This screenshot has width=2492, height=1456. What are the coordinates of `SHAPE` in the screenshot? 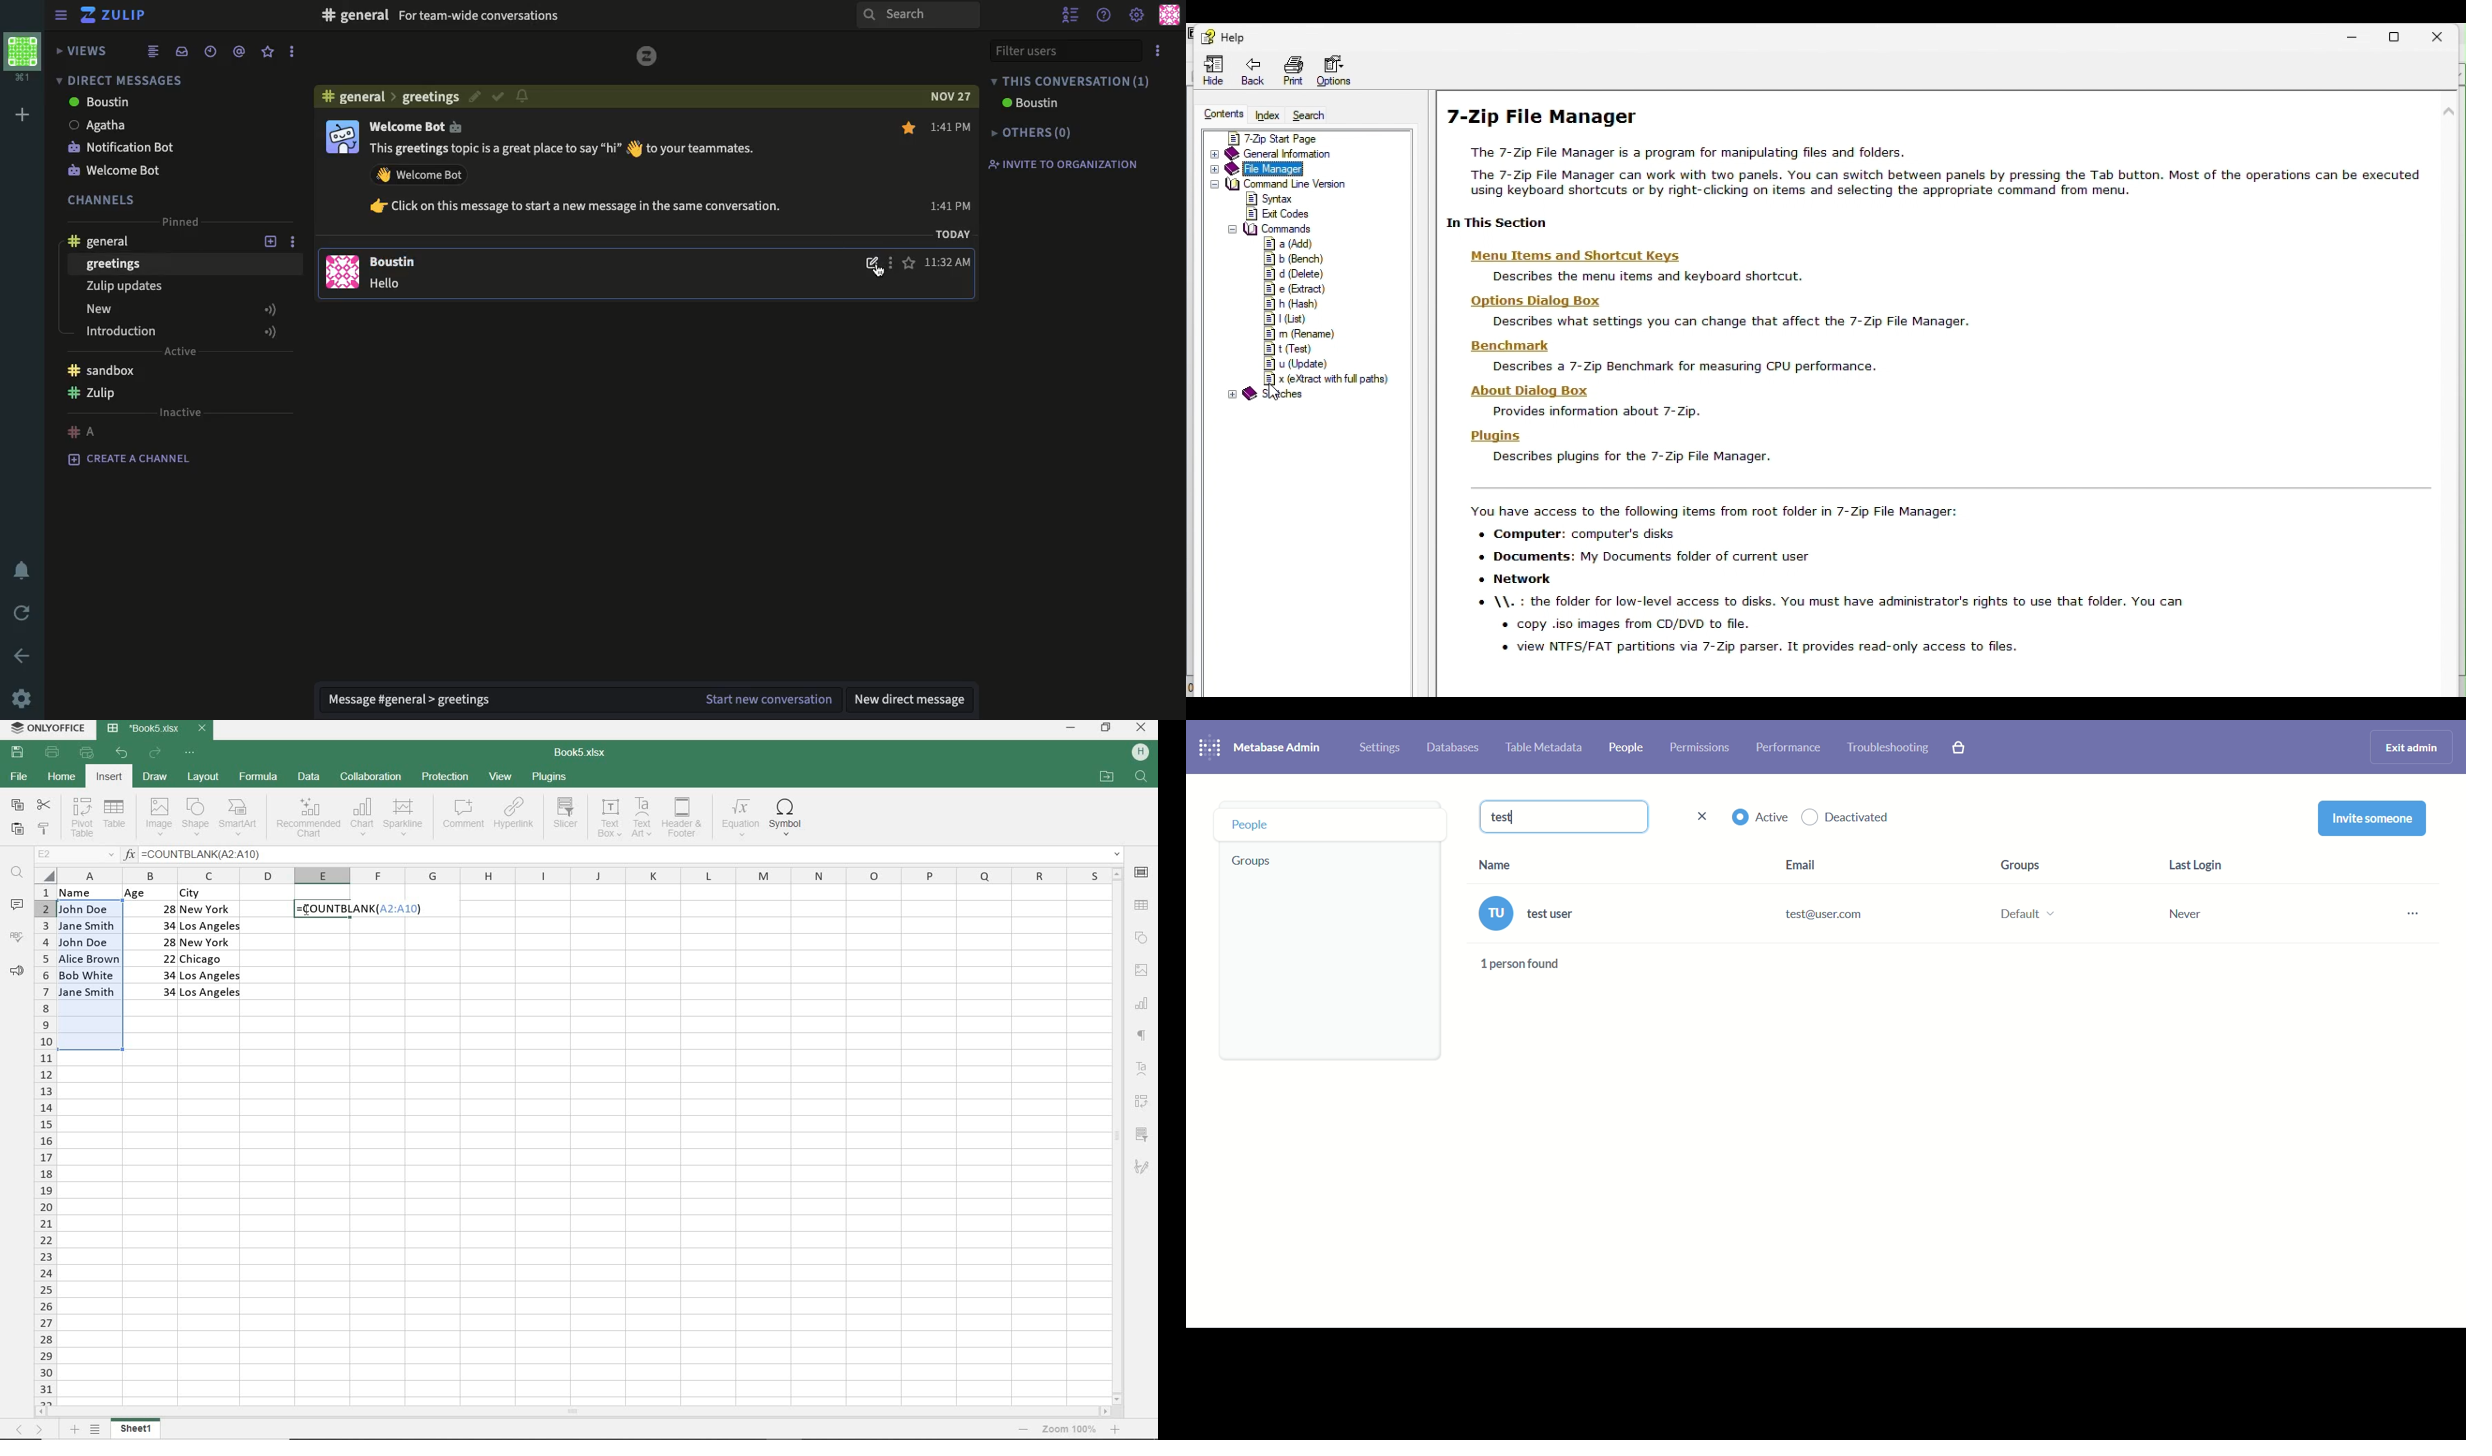 It's located at (197, 817).